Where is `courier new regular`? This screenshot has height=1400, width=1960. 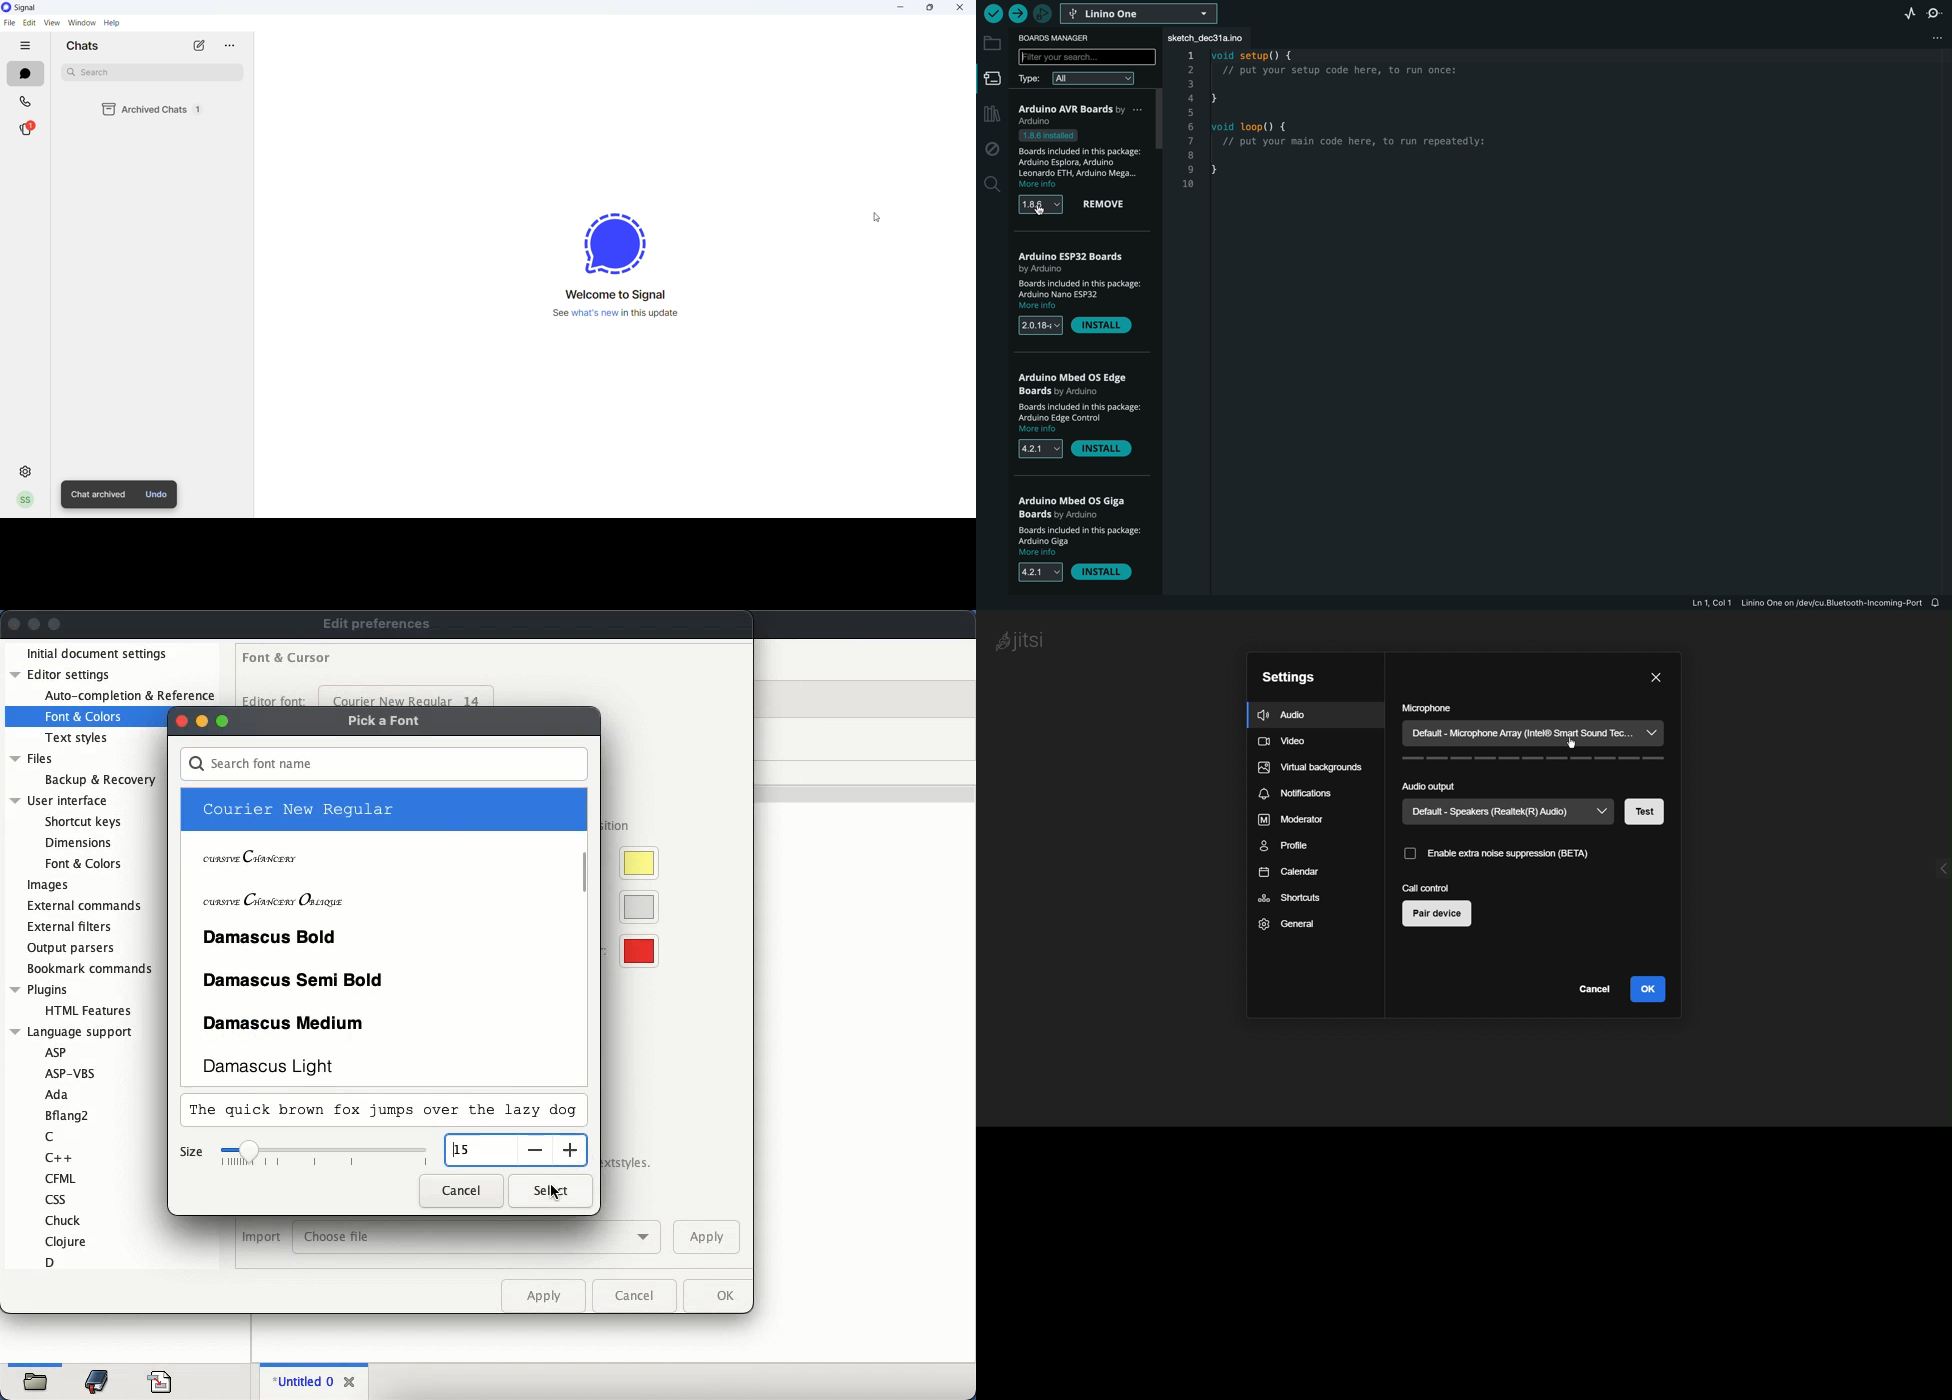 courier new regular is located at coordinates (380, 810).